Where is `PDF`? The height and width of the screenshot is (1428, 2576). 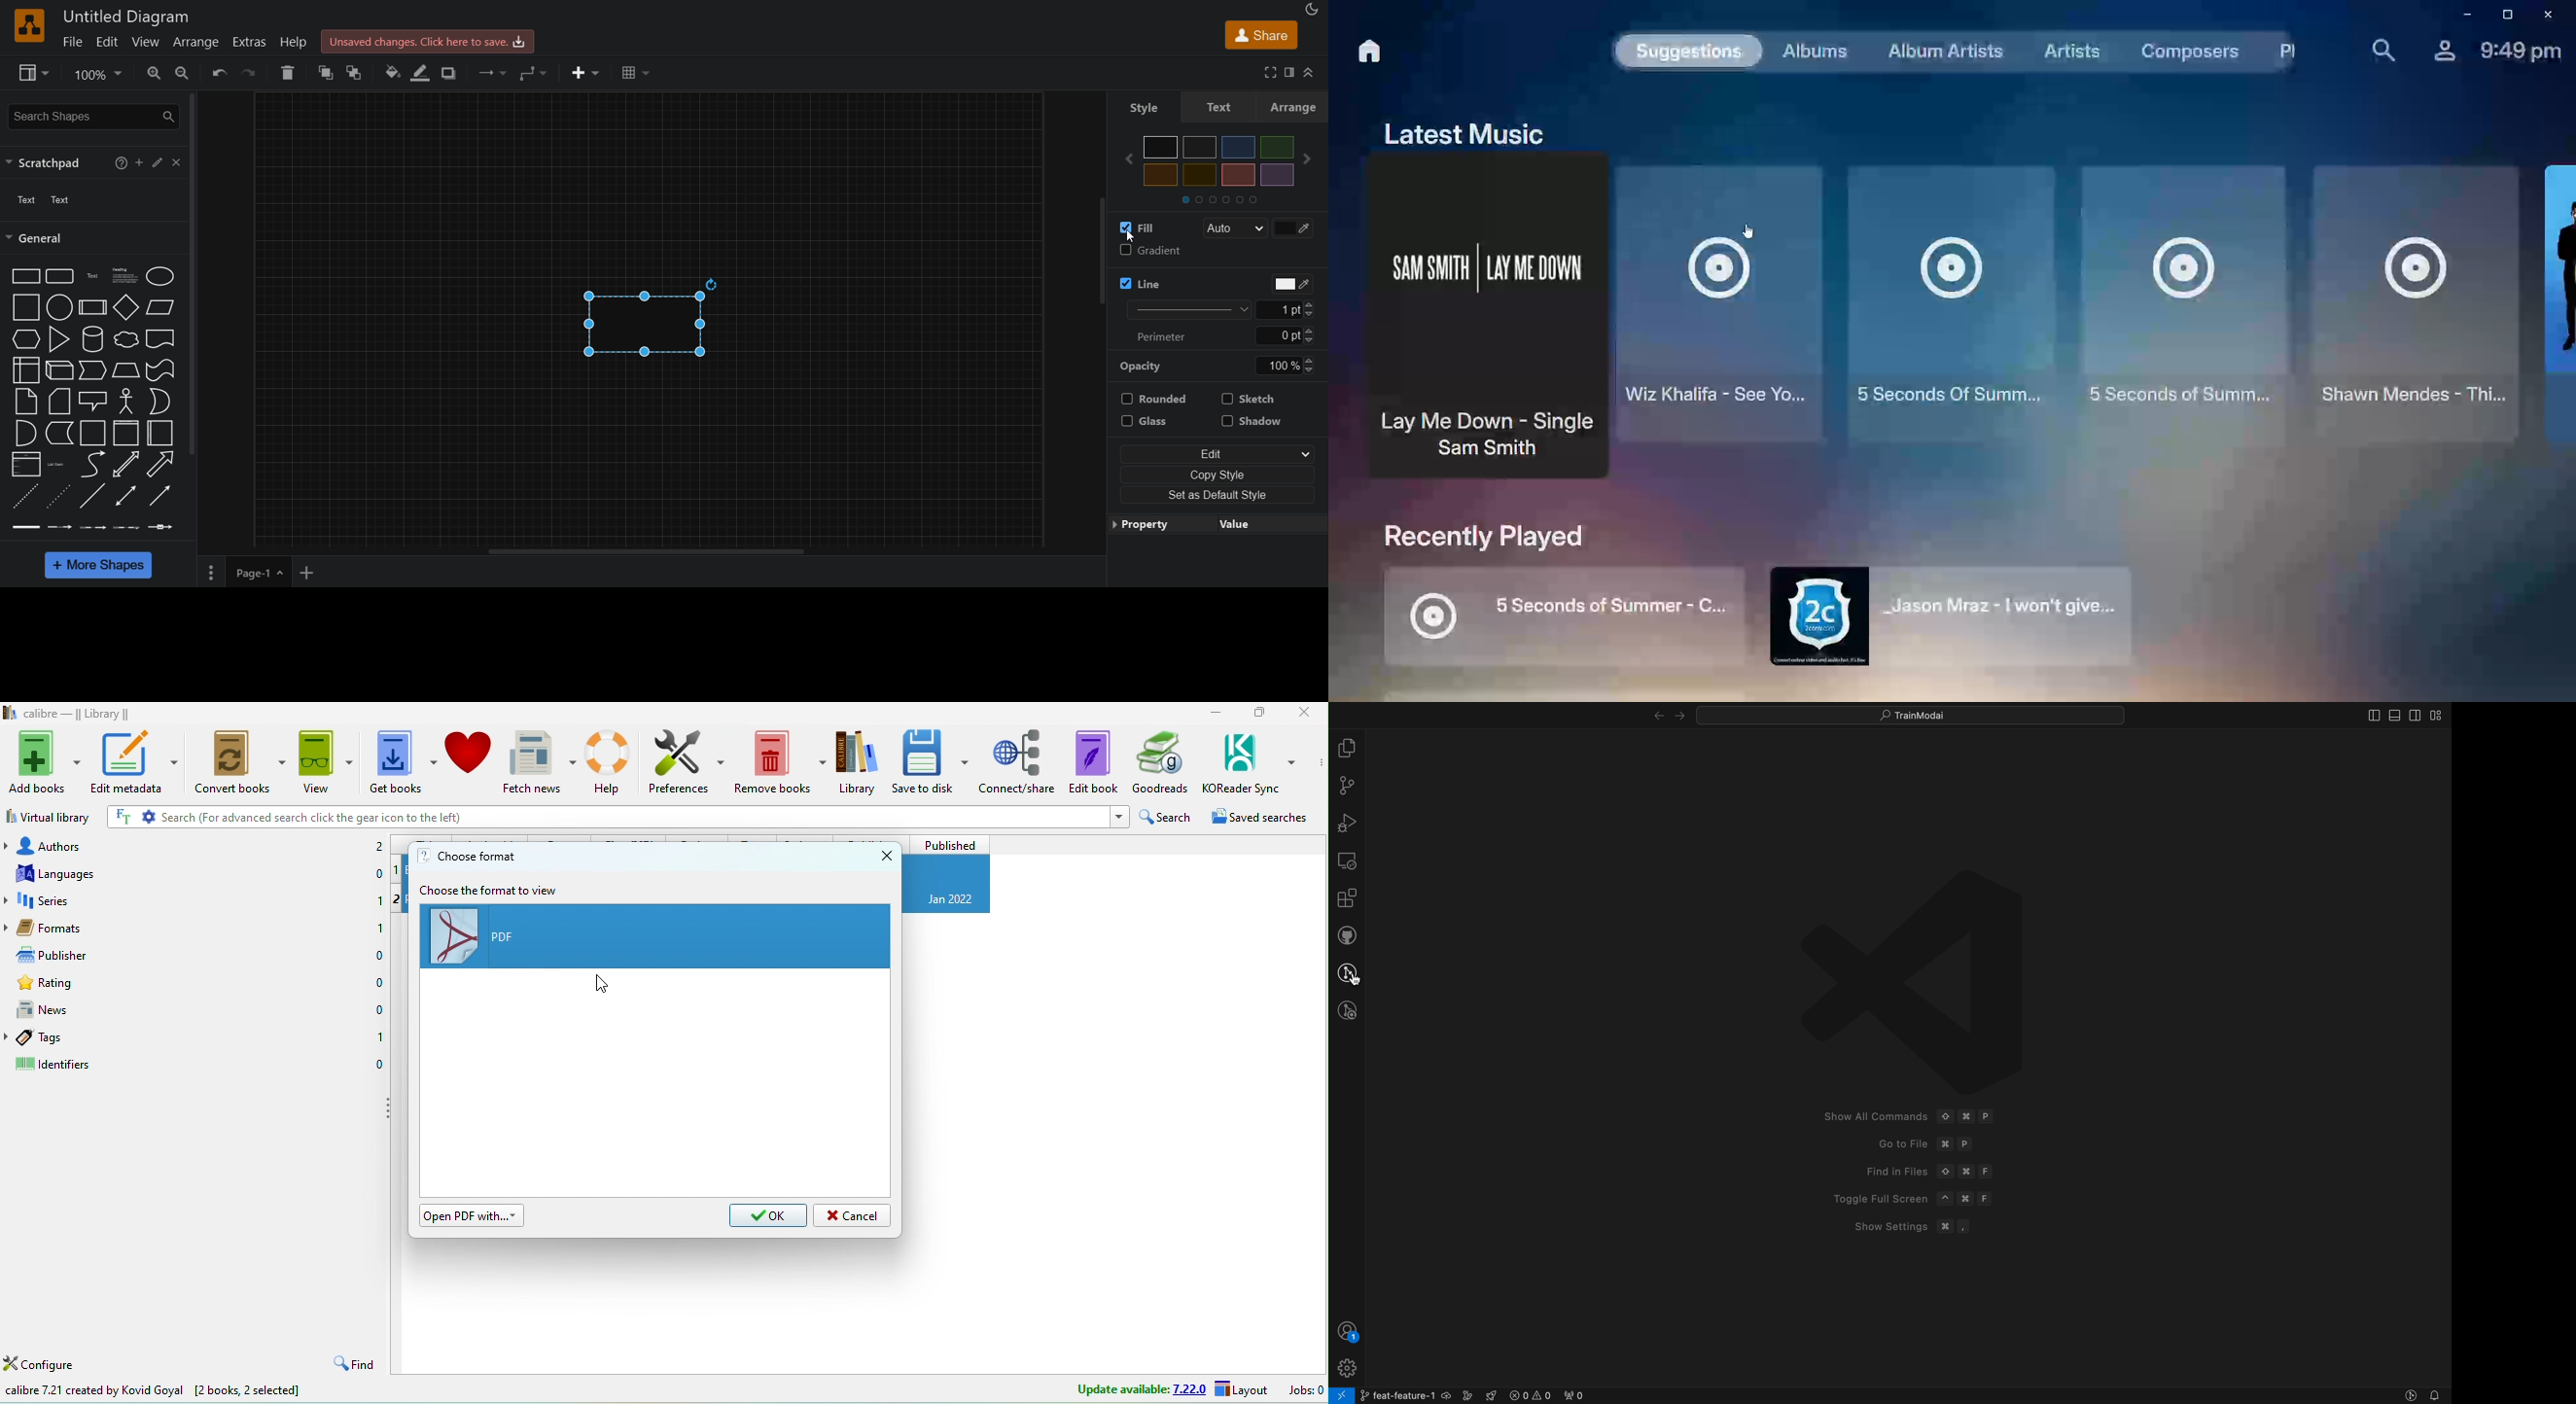
PDF is located at coordinates (657, 938).